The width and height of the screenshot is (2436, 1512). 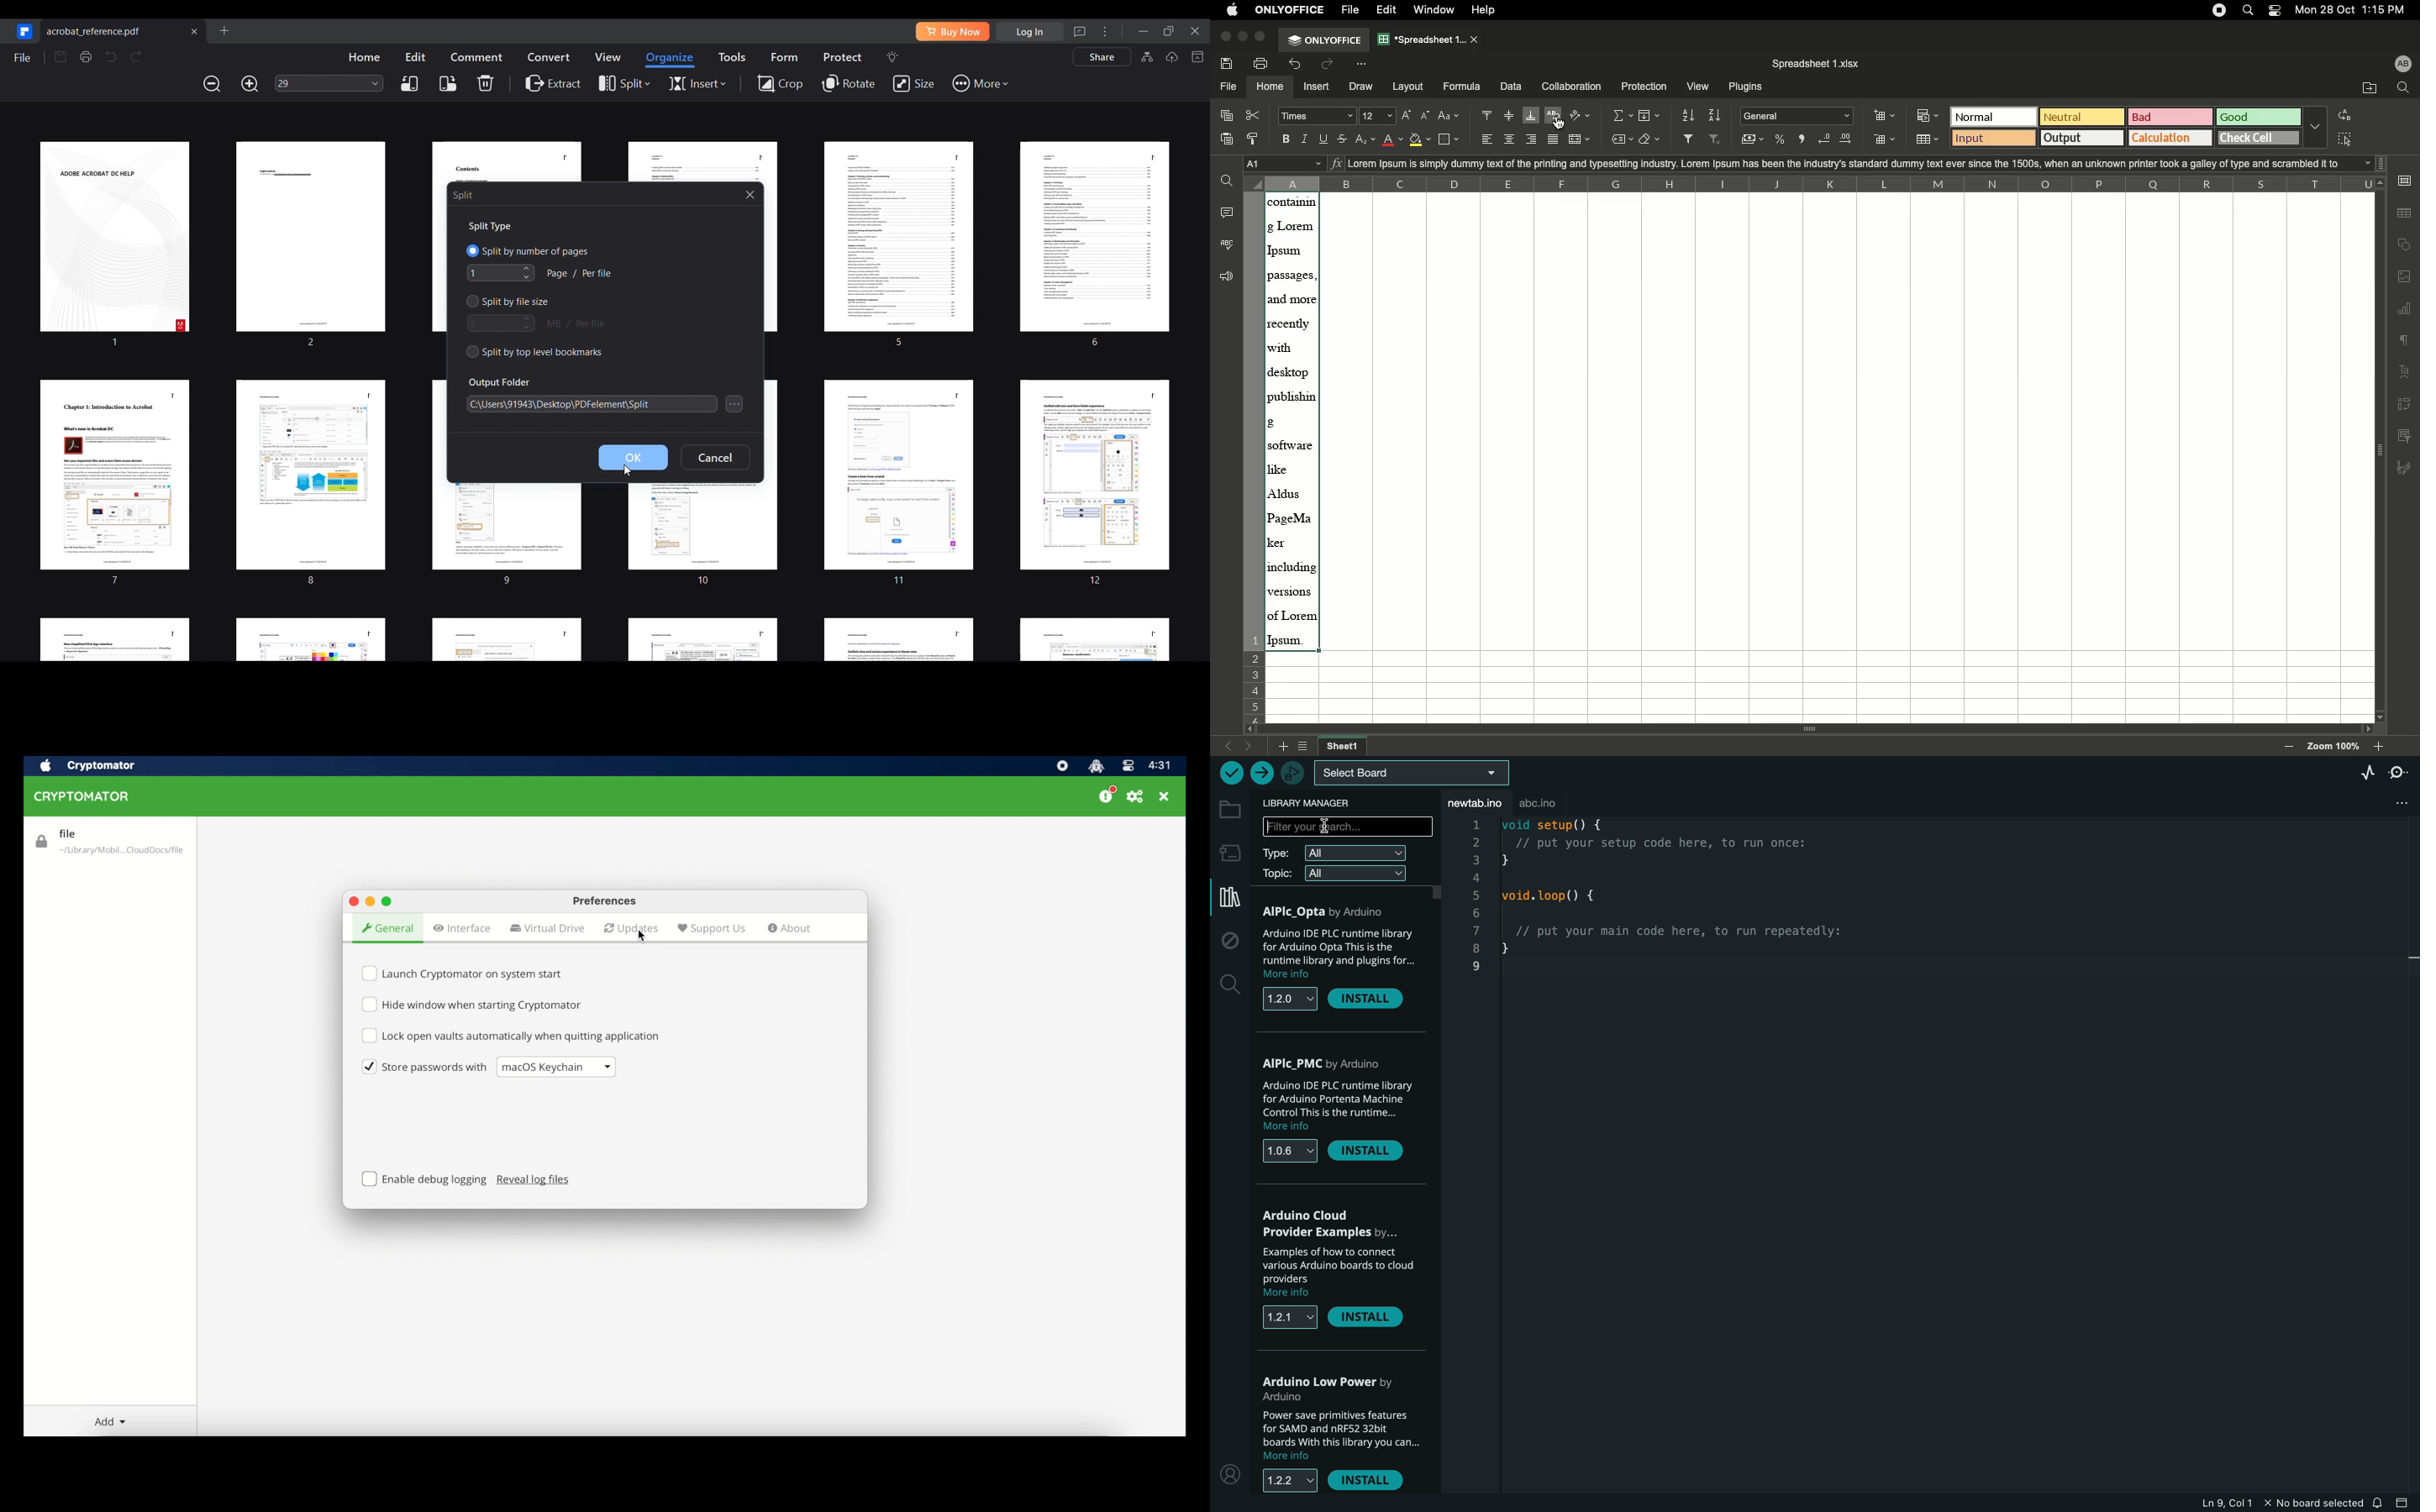 I want to click on Output, so click(x=2082, y=137).